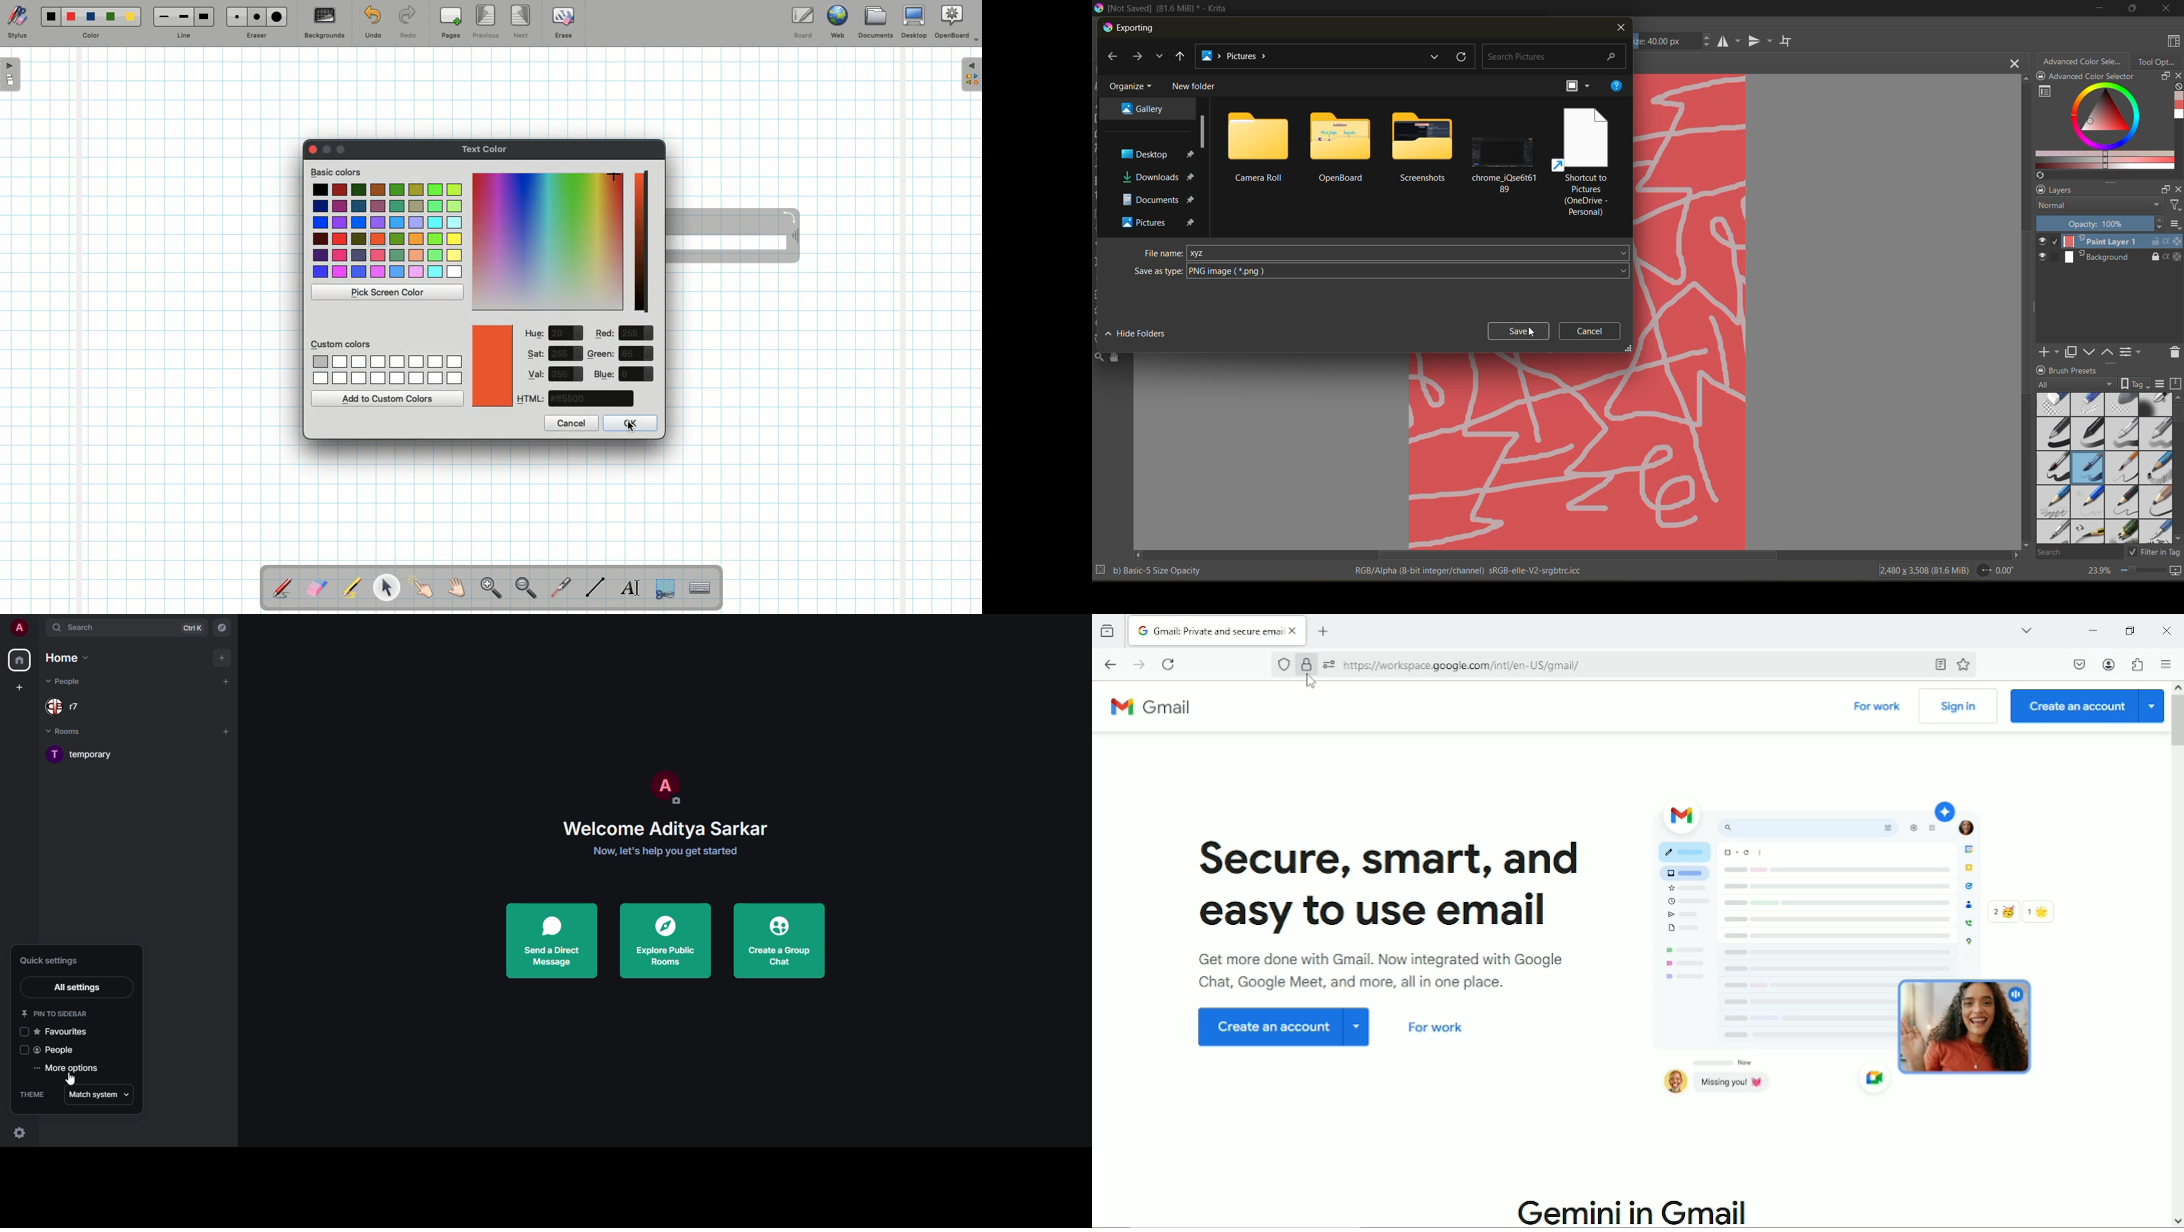 Image resolution: width=2184 pixels, height=1232 pixels. Describe the element at coordinates (2177, 88) in the screenshot. I see `clear all color history` at that location.